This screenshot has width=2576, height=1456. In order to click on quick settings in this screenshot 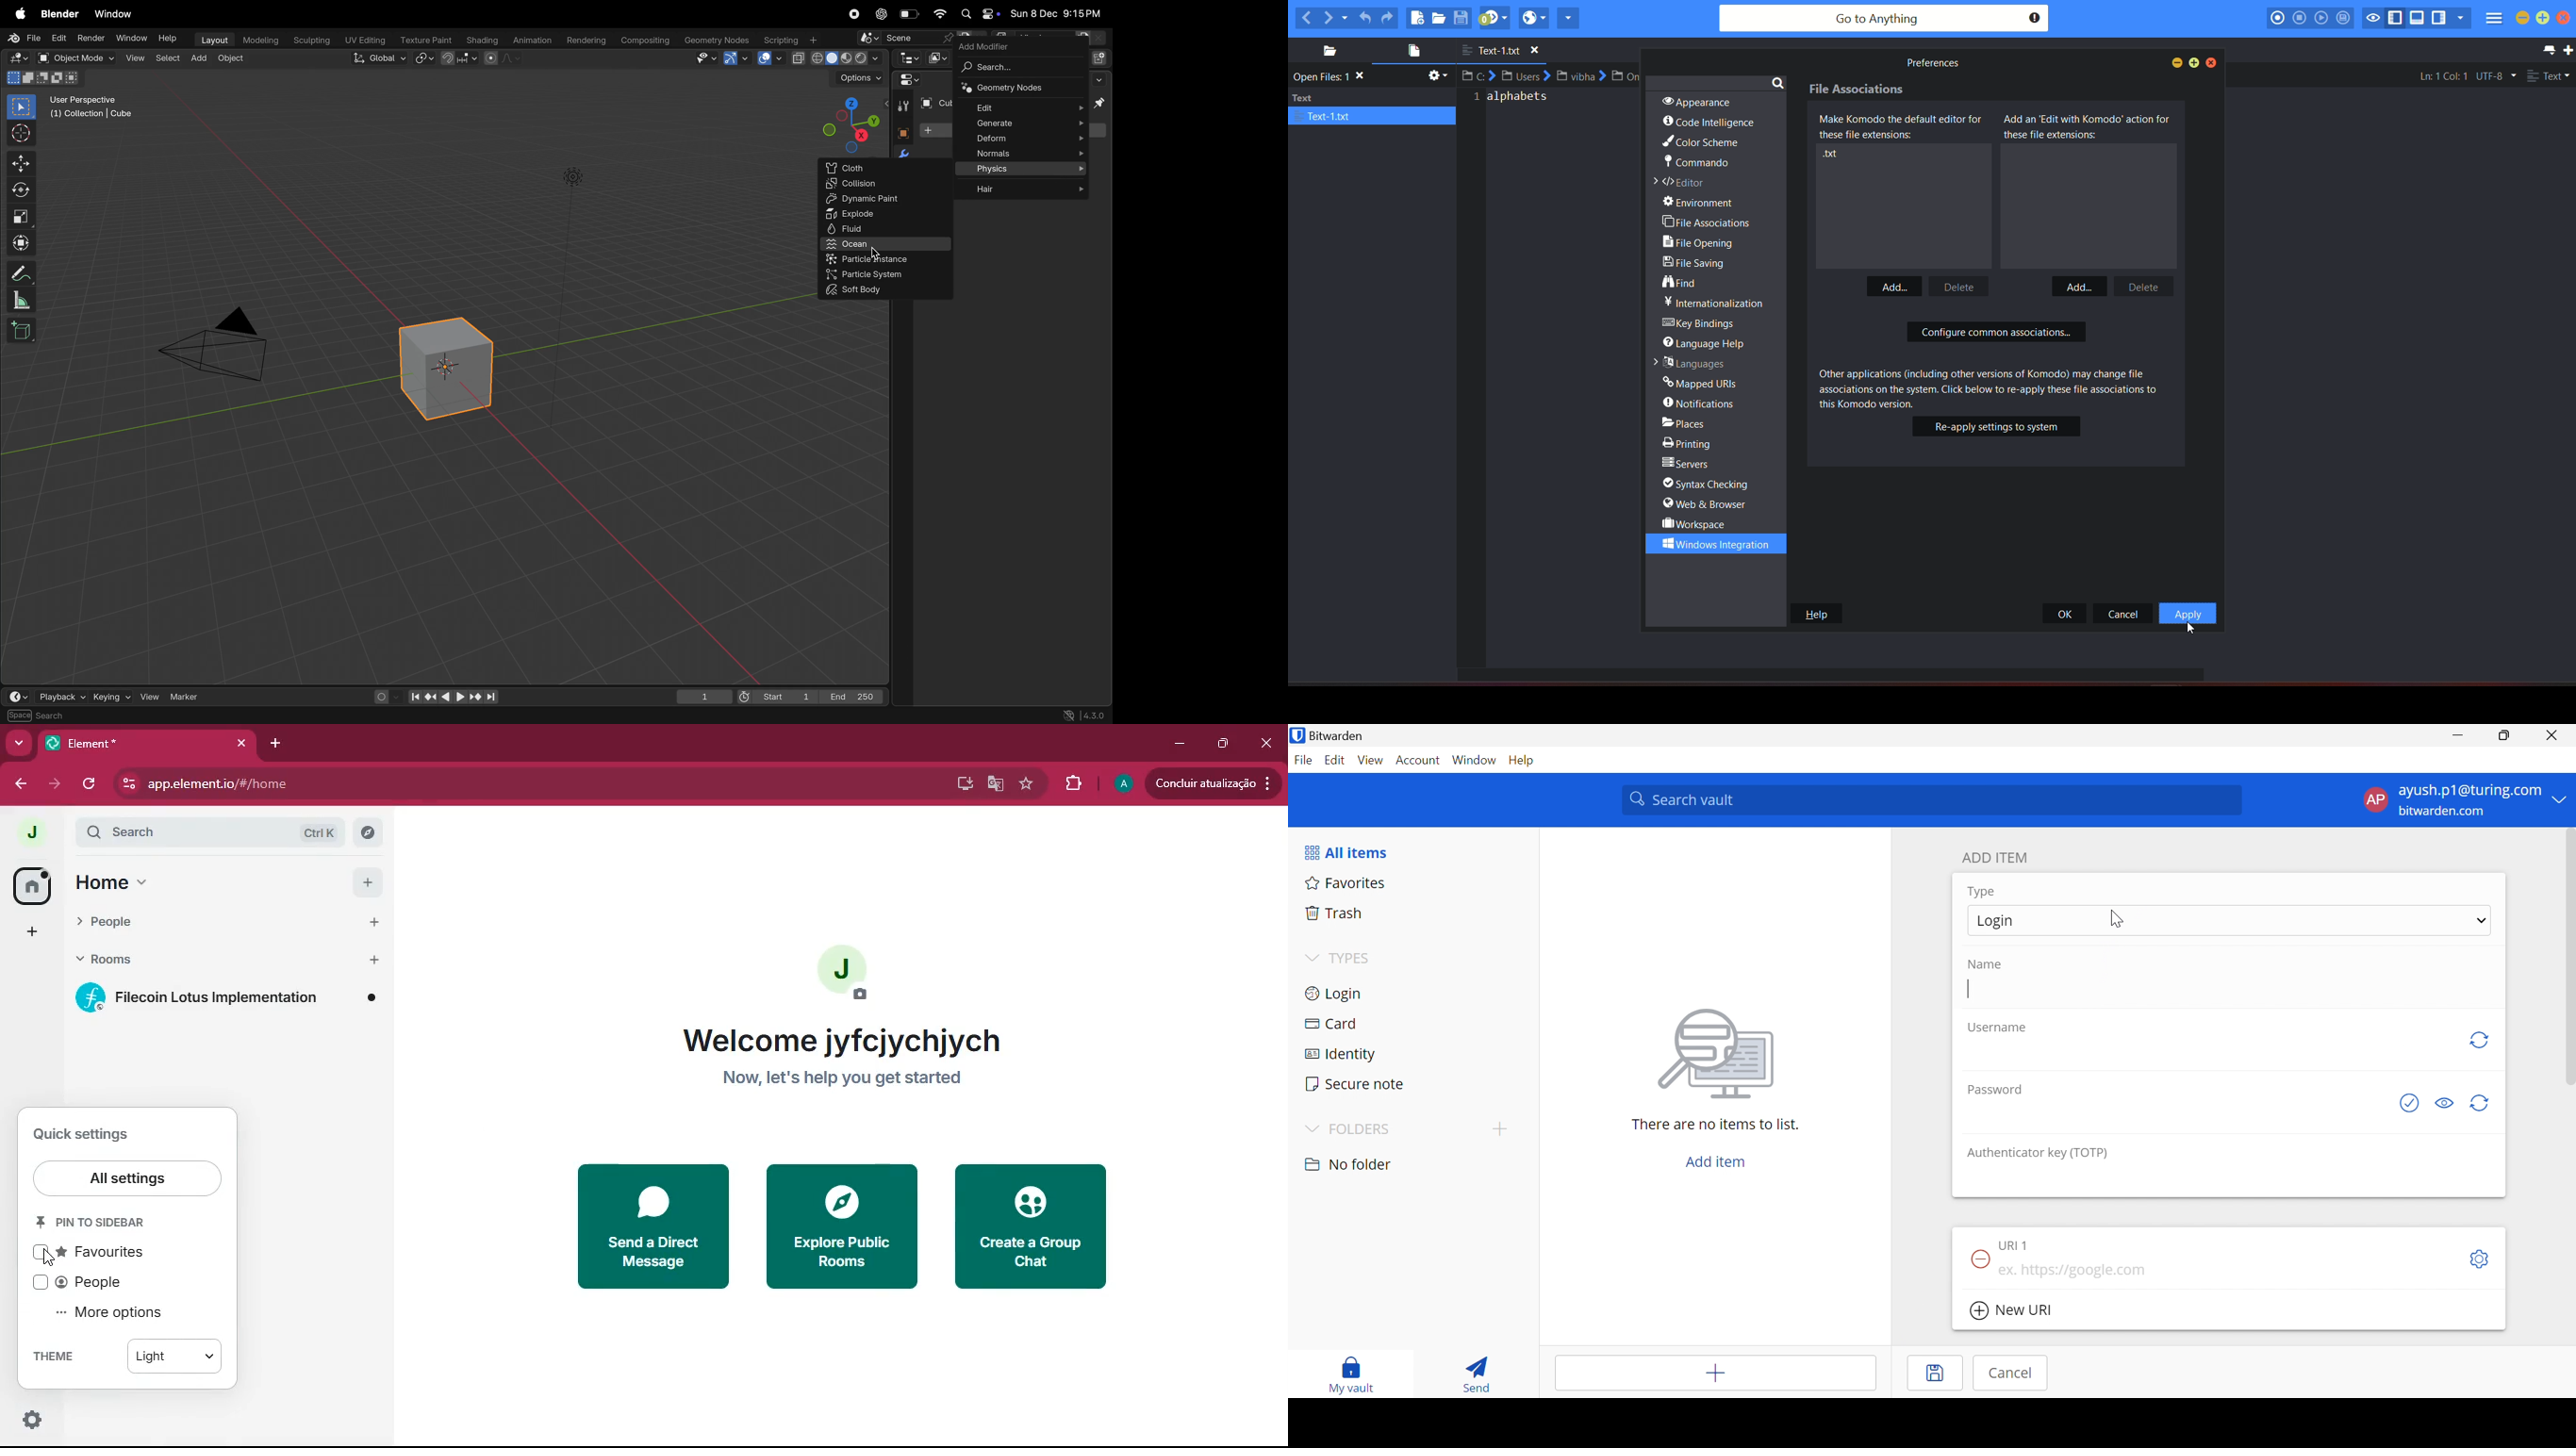, I will do `click(85, 1135)`.